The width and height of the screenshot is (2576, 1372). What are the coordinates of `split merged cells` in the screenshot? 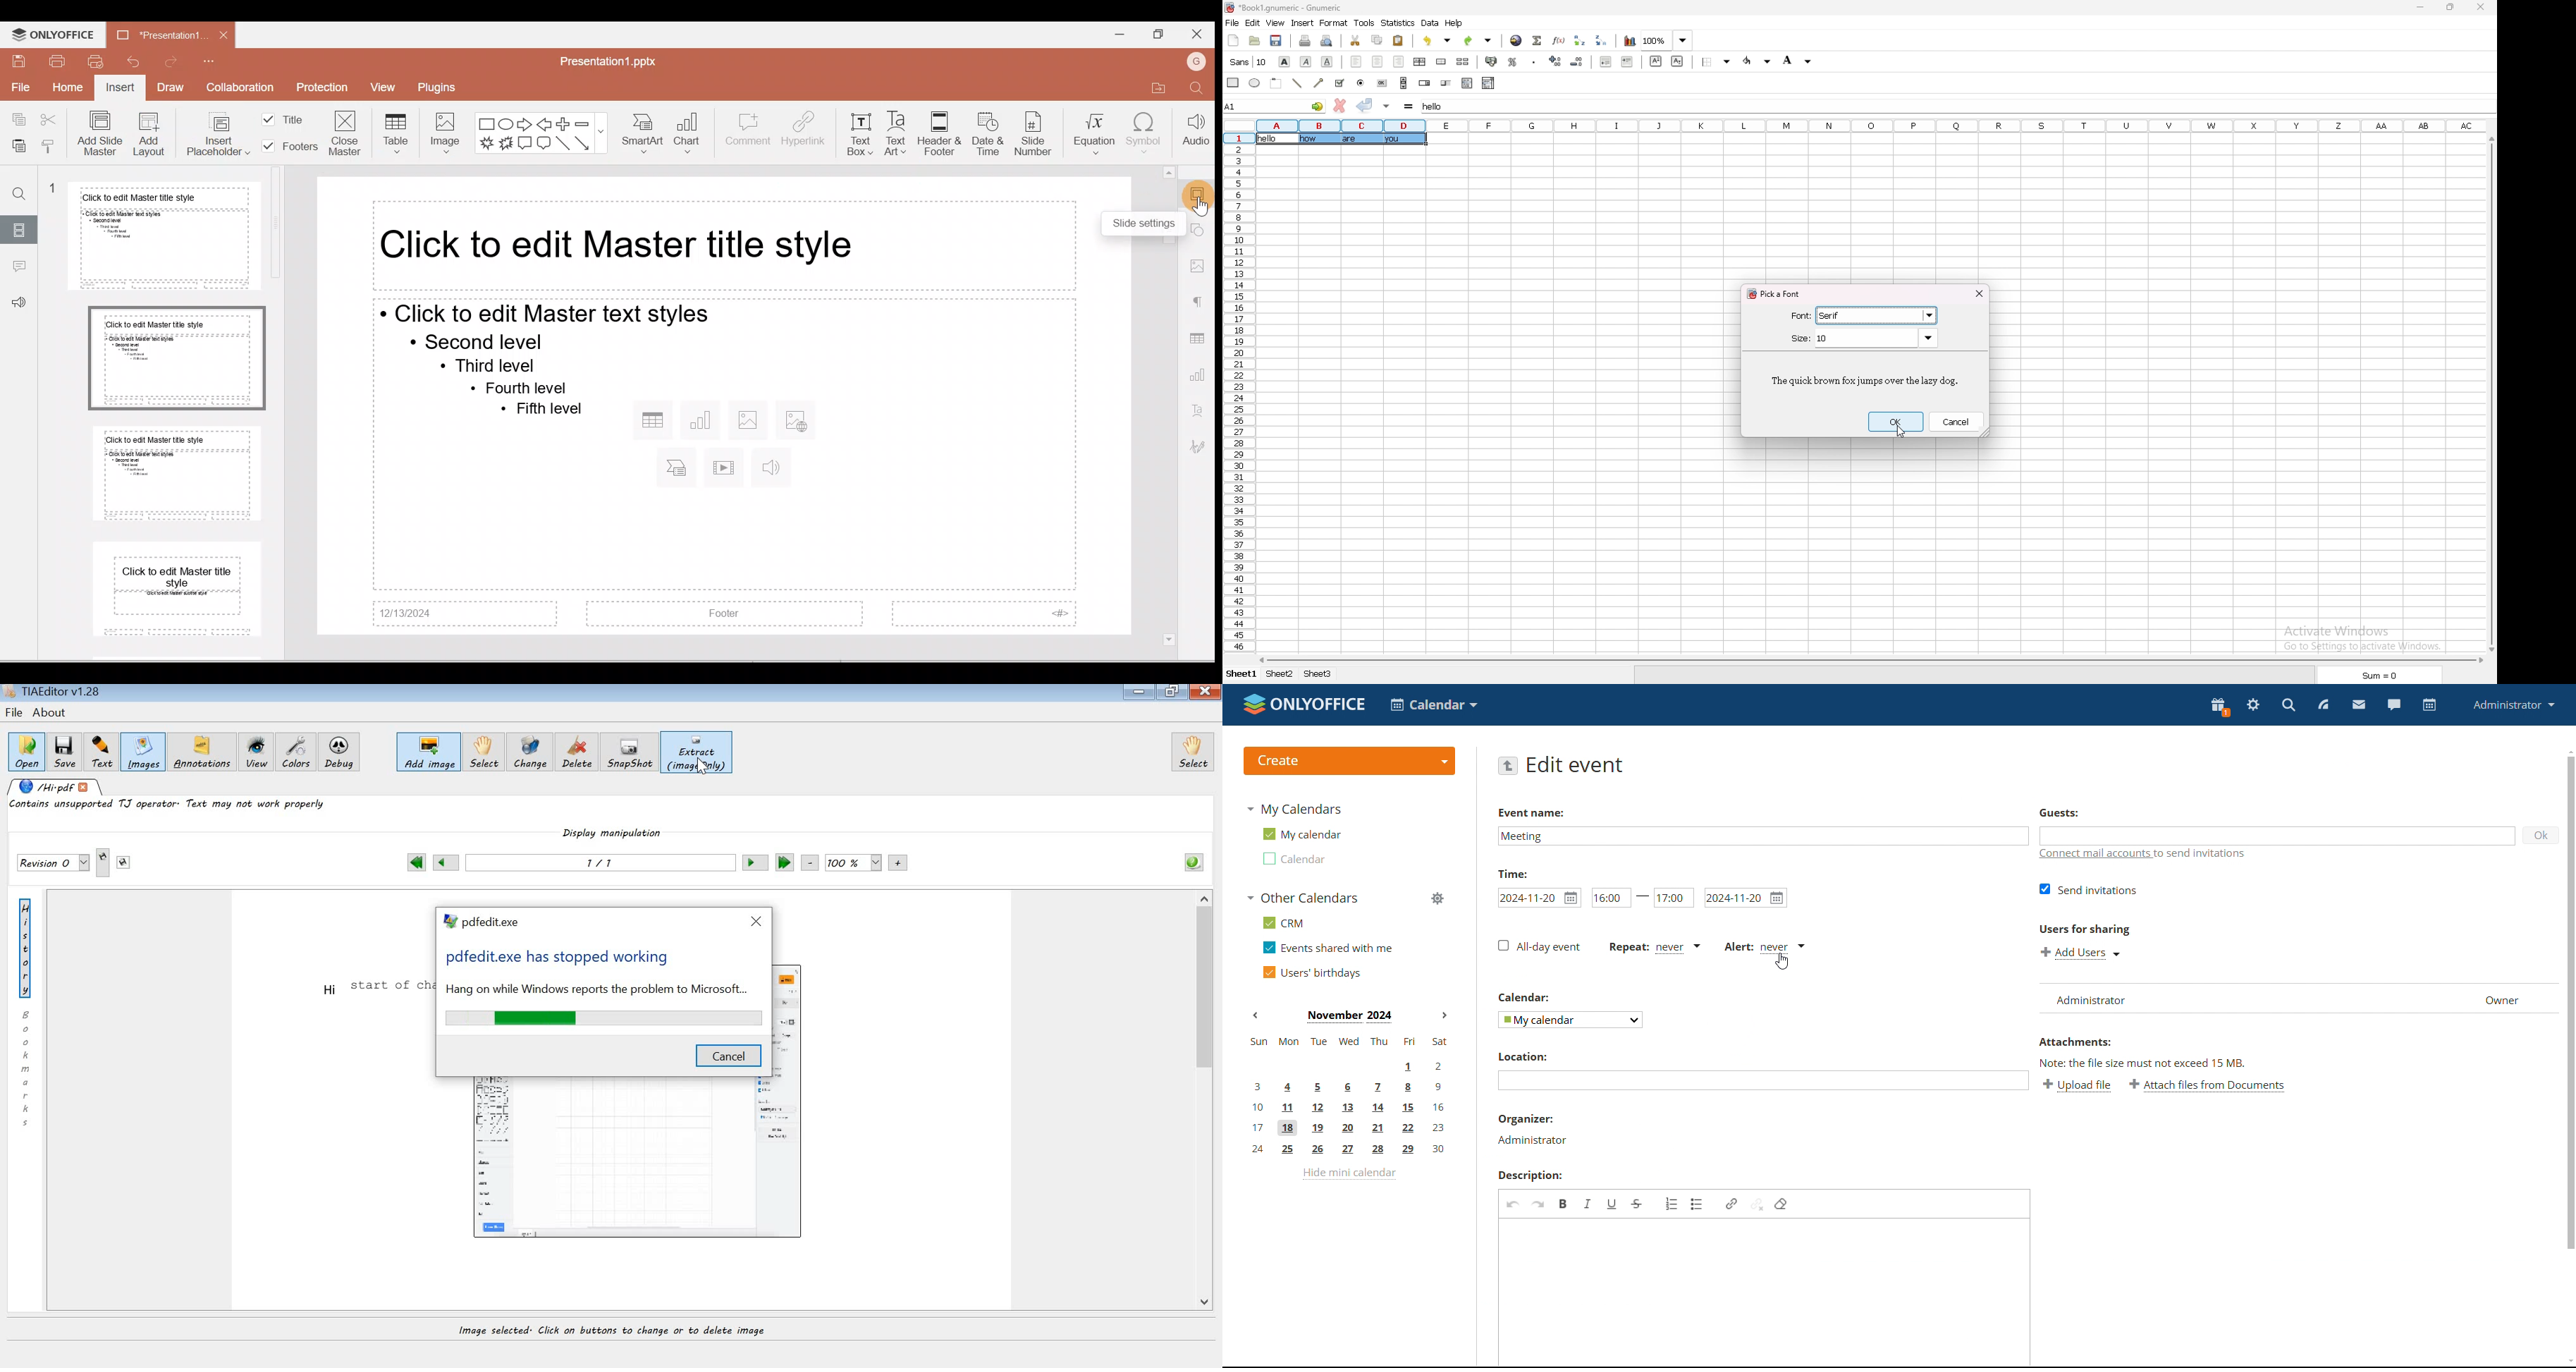 It's located at (1463, 62).